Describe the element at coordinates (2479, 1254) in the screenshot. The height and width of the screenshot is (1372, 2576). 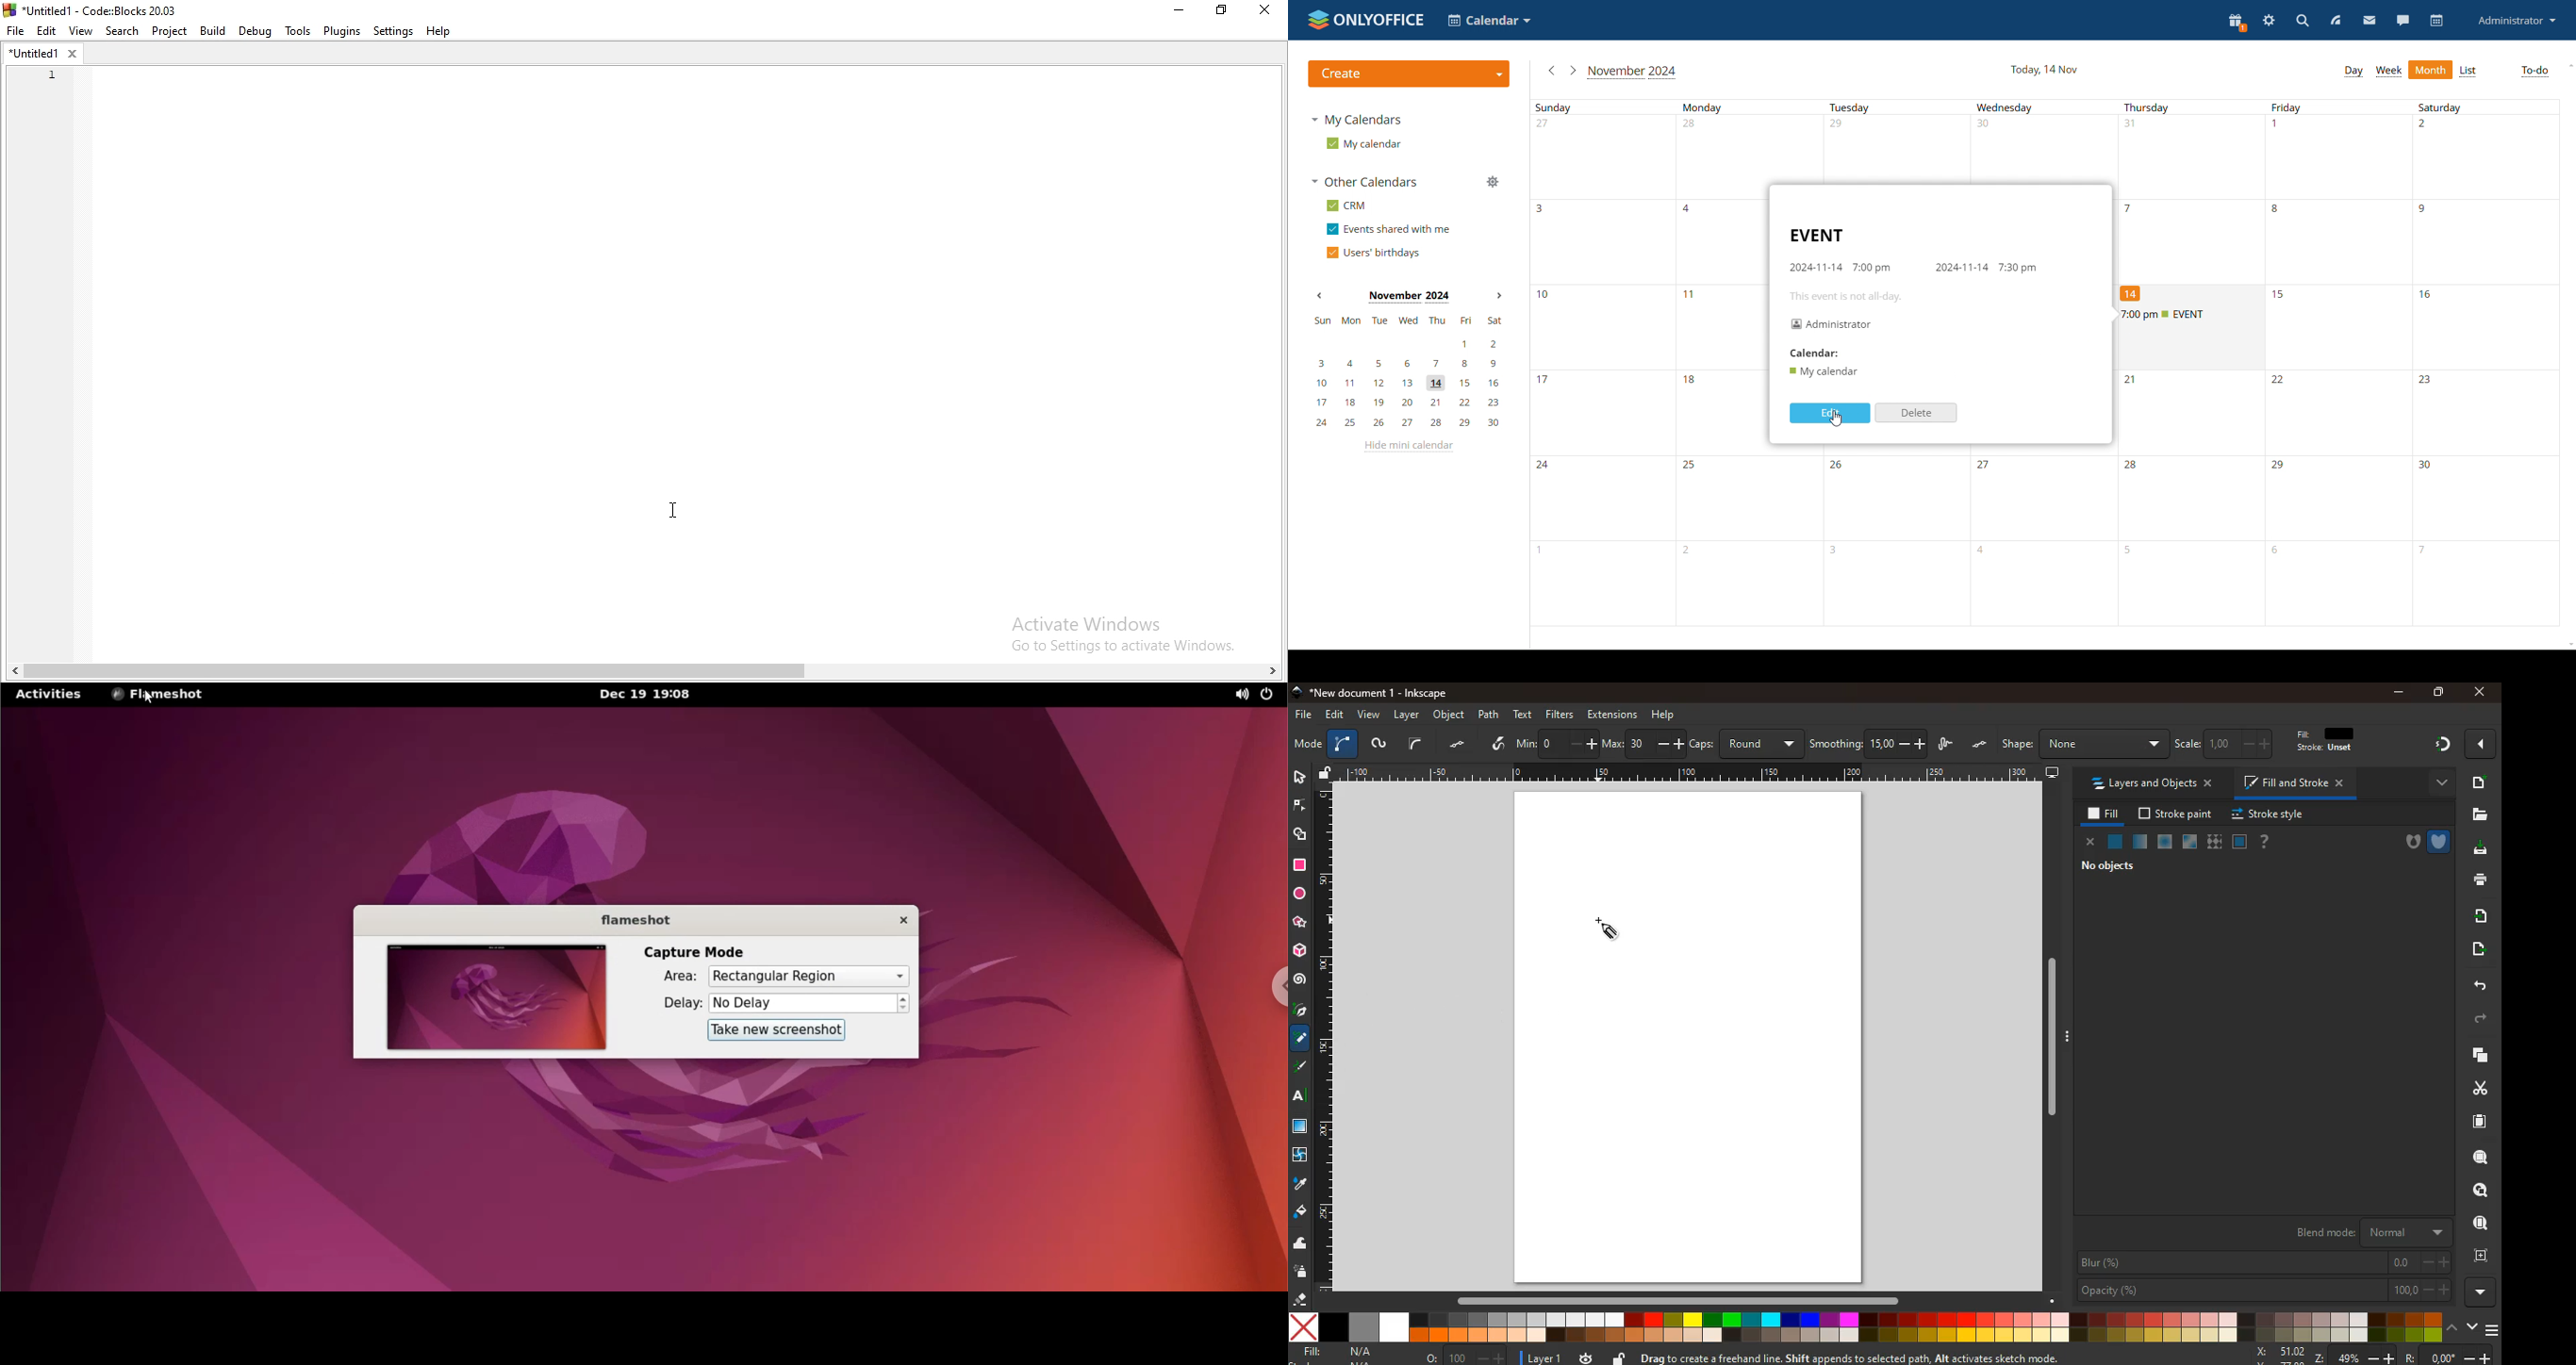
I see `frame` at that location.